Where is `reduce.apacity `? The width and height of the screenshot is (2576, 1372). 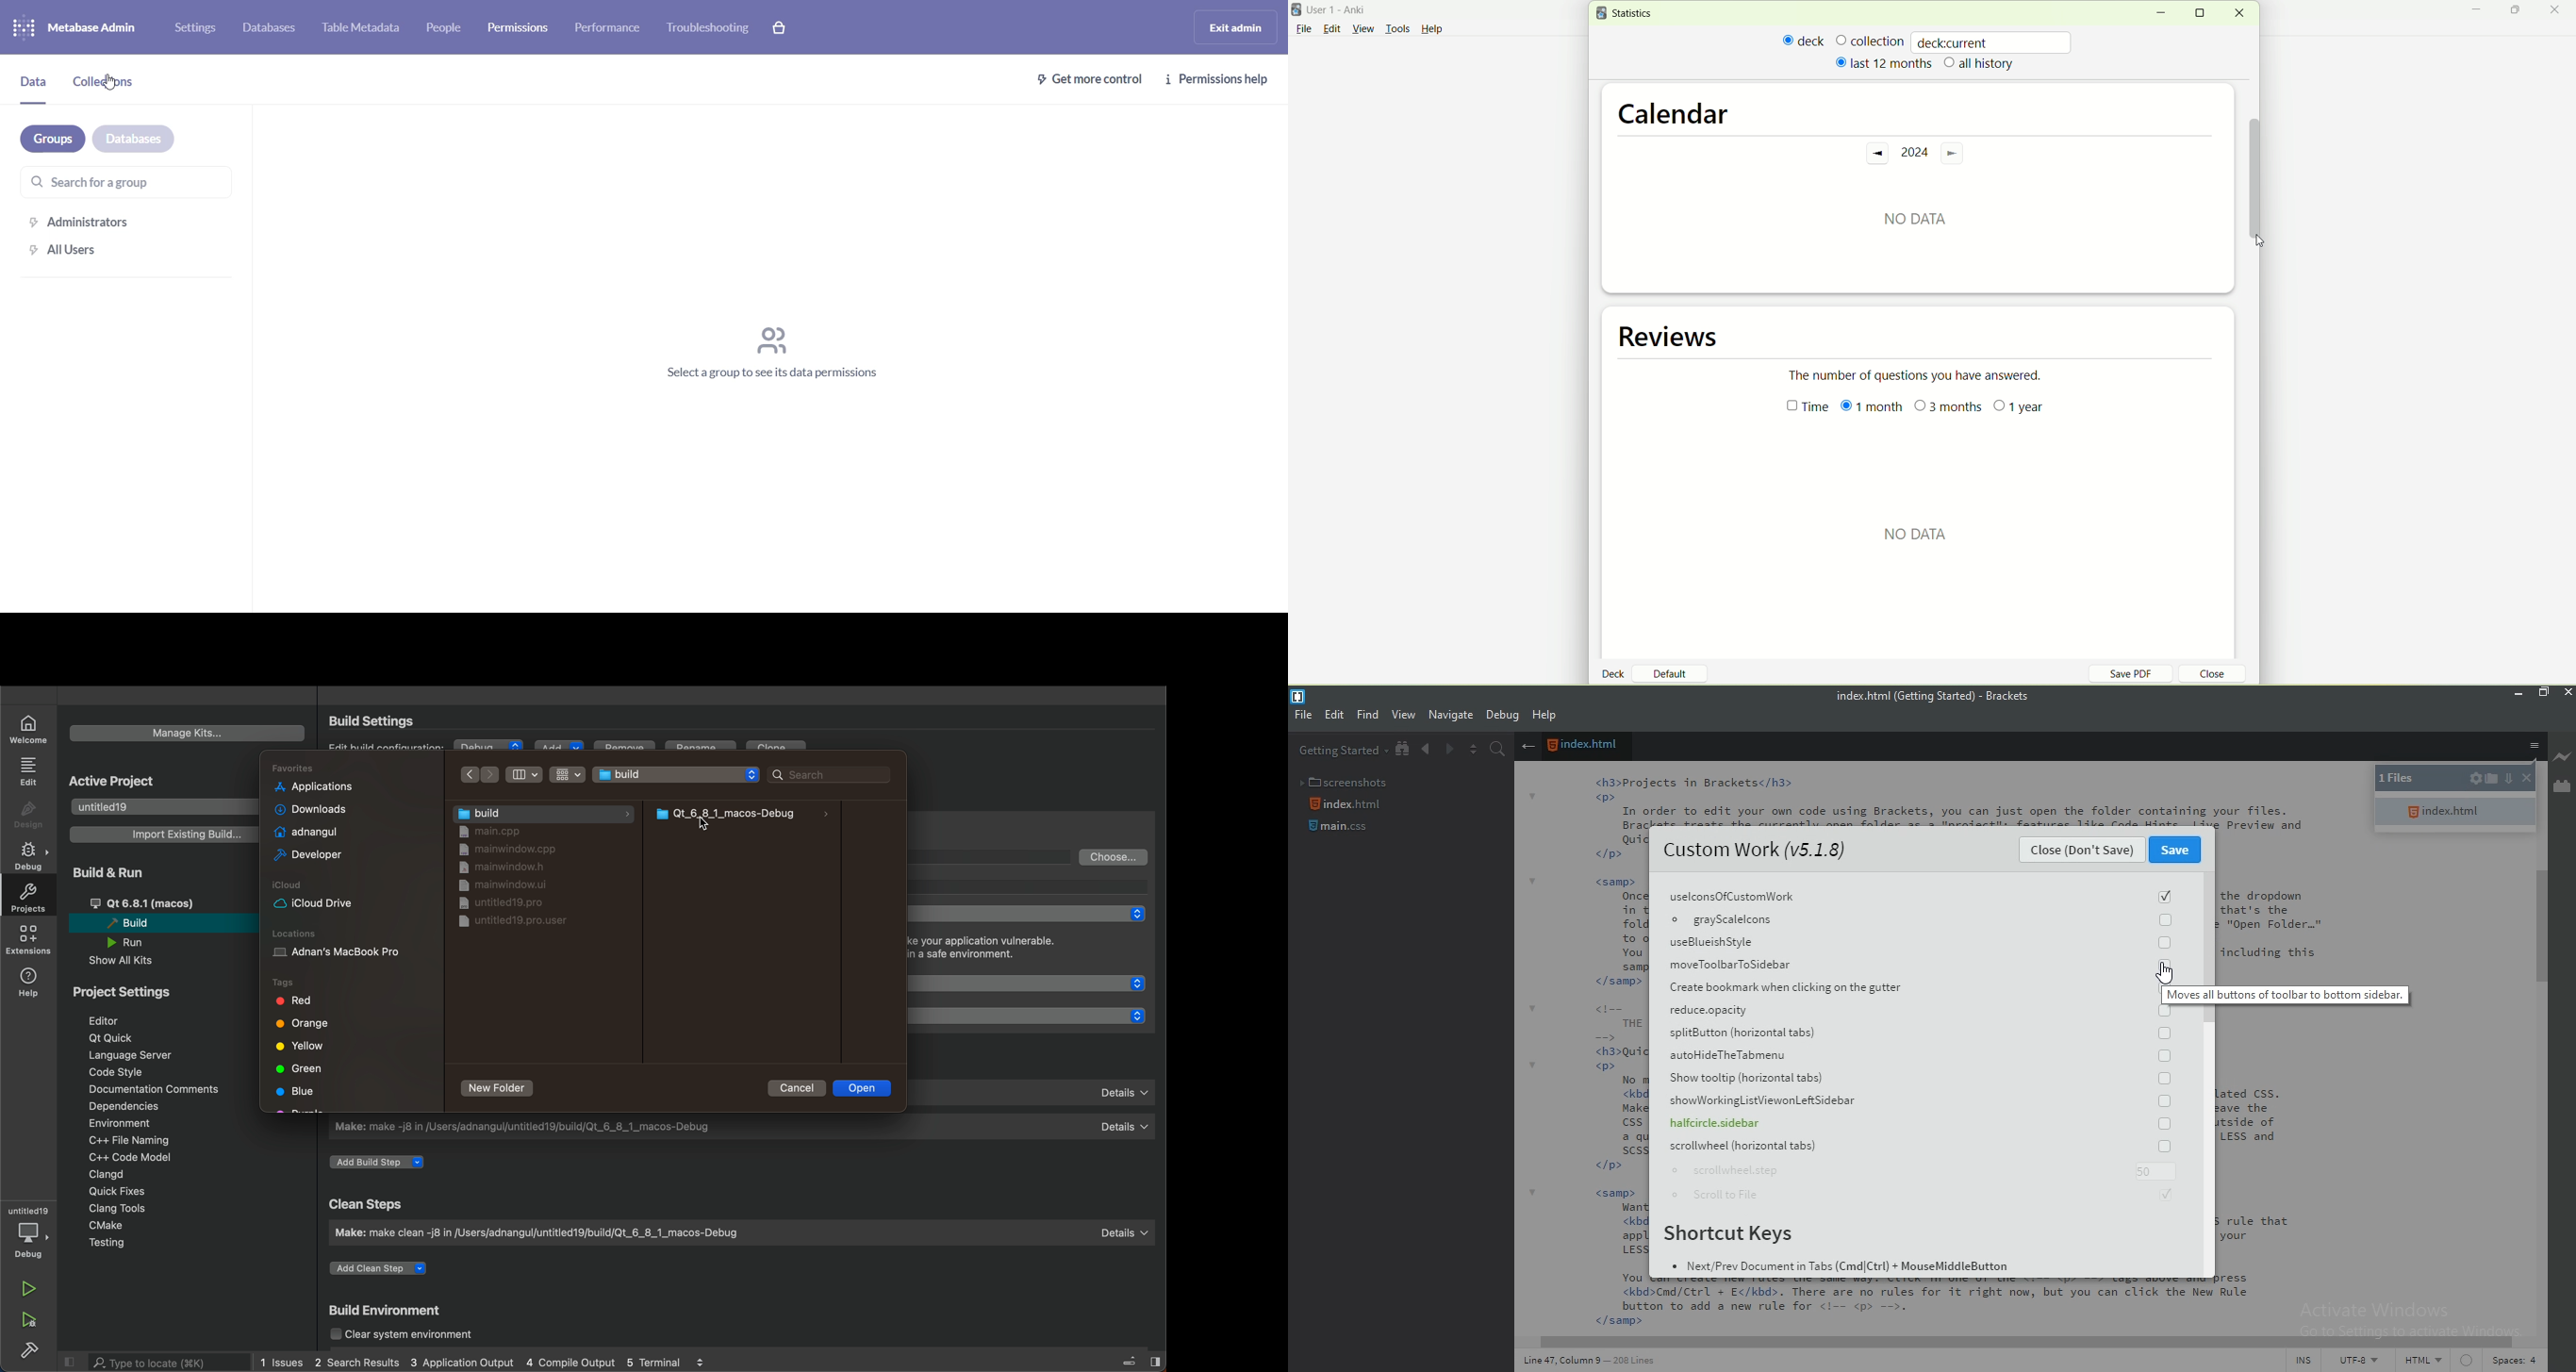 reduce.apacity  is located at coordinates (1918, 1013).